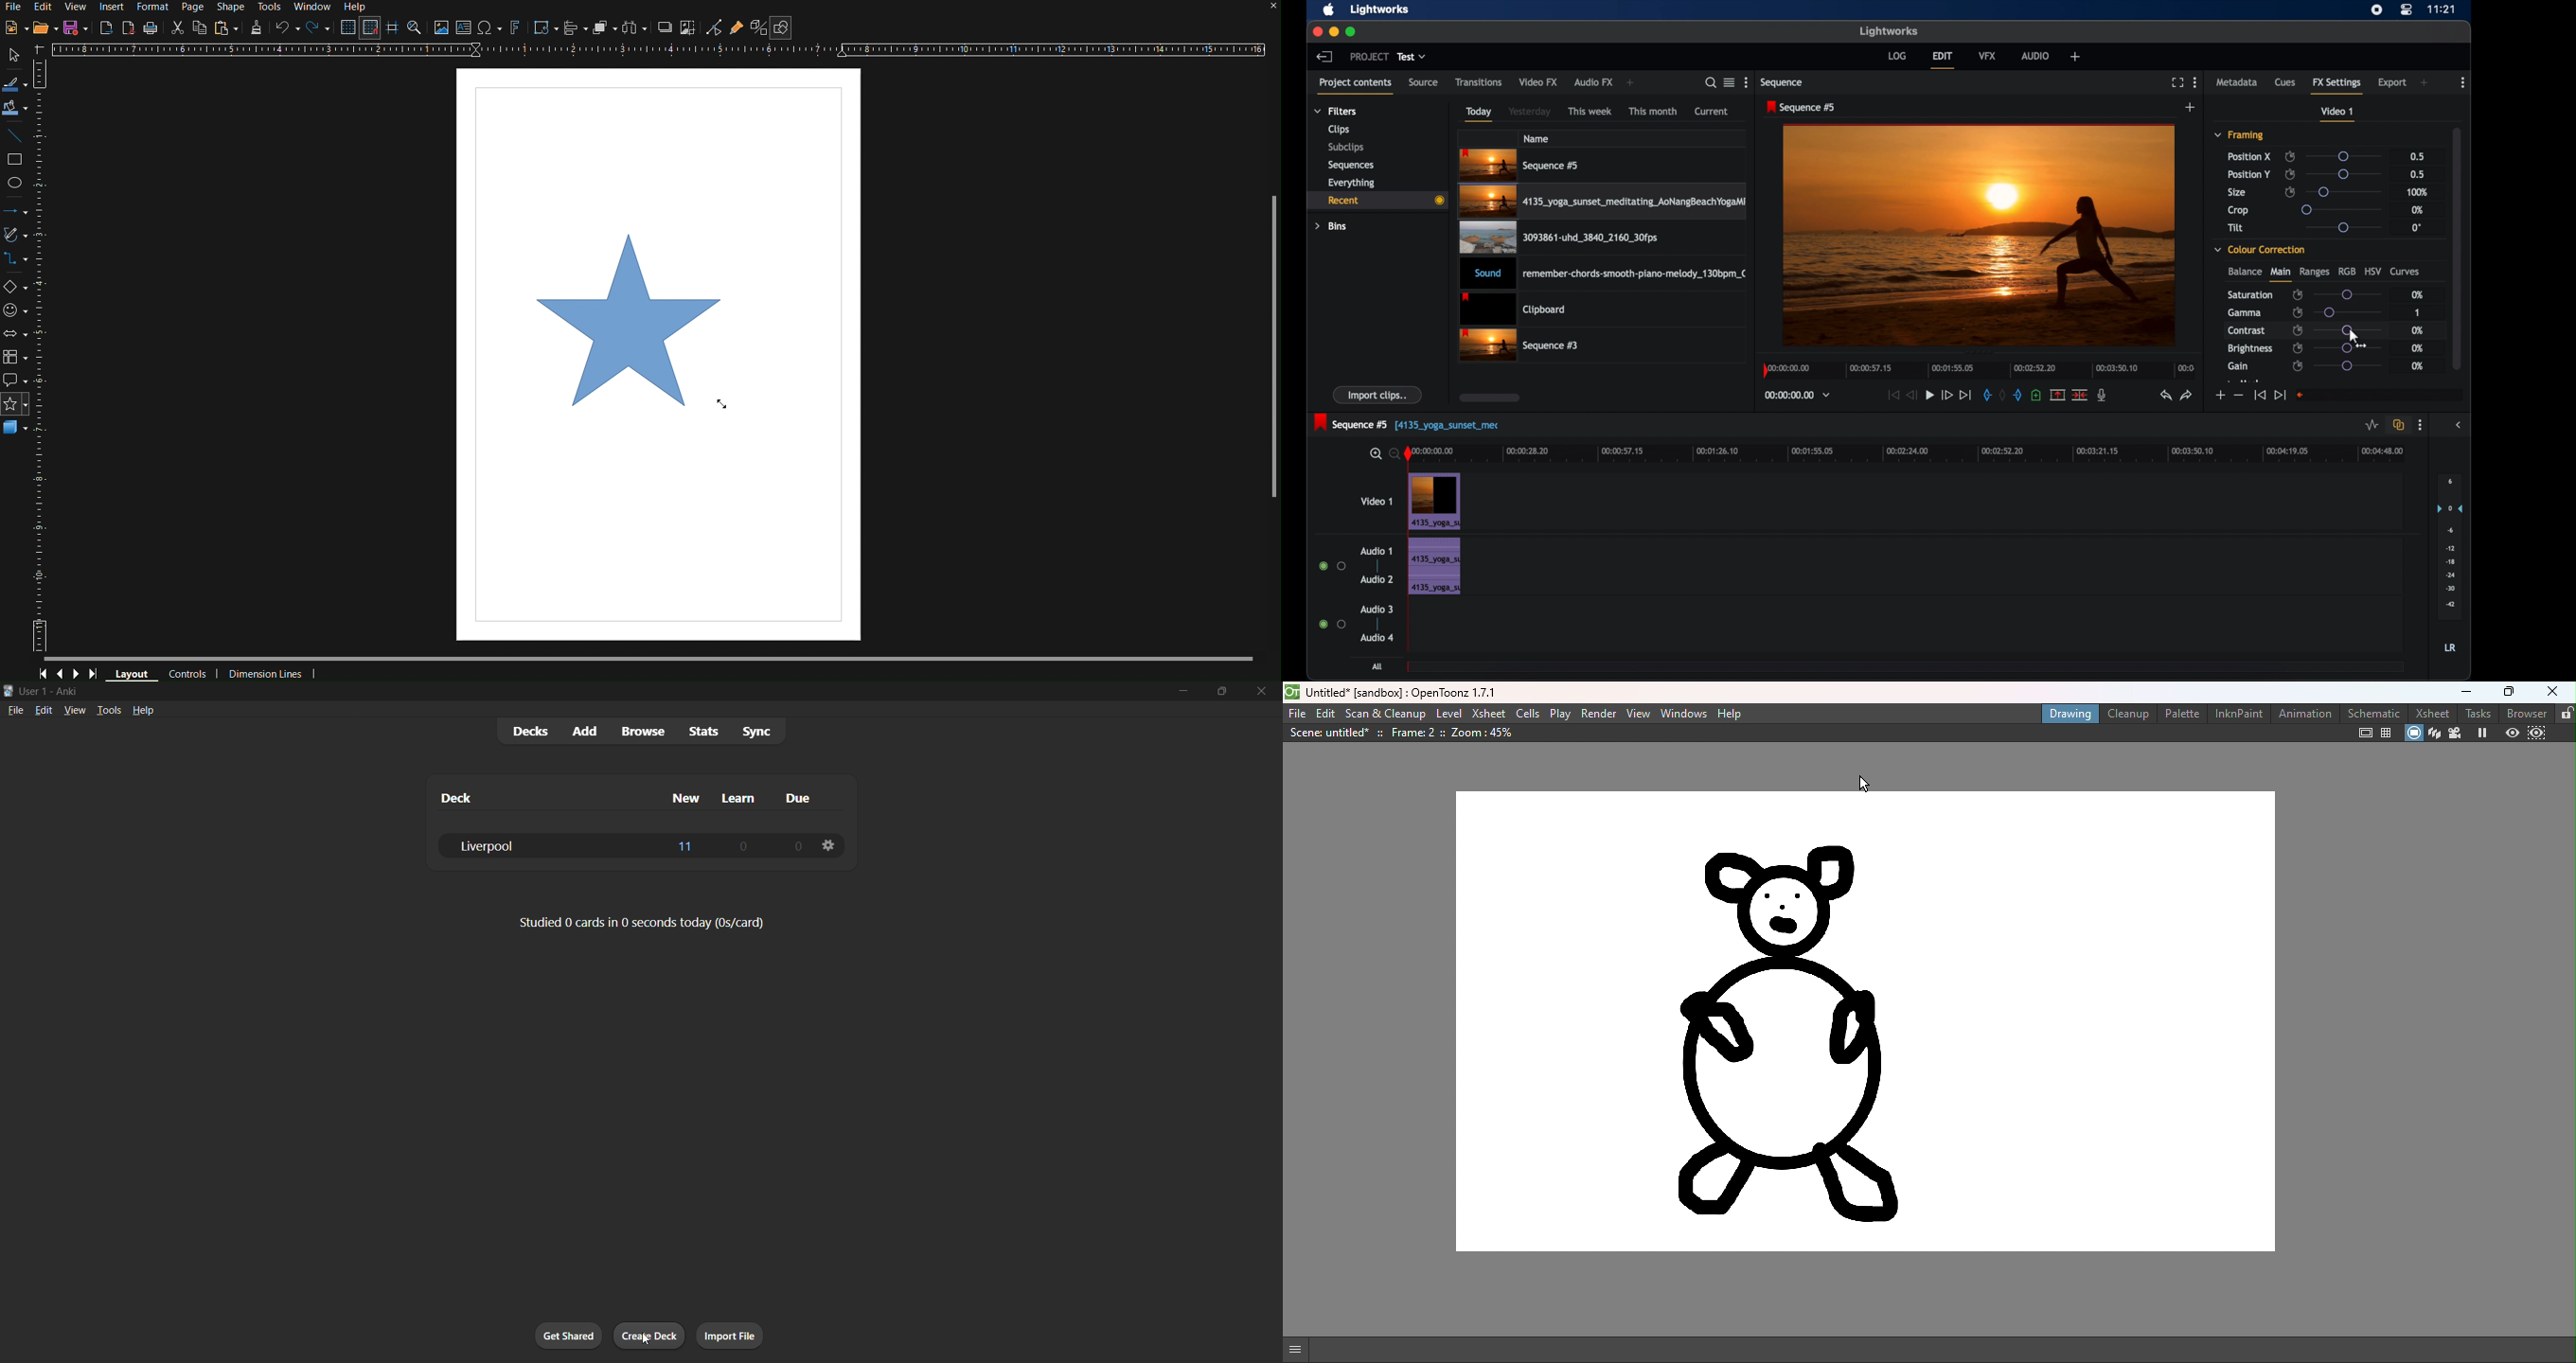  I want to click on stats, so click(699, 731).